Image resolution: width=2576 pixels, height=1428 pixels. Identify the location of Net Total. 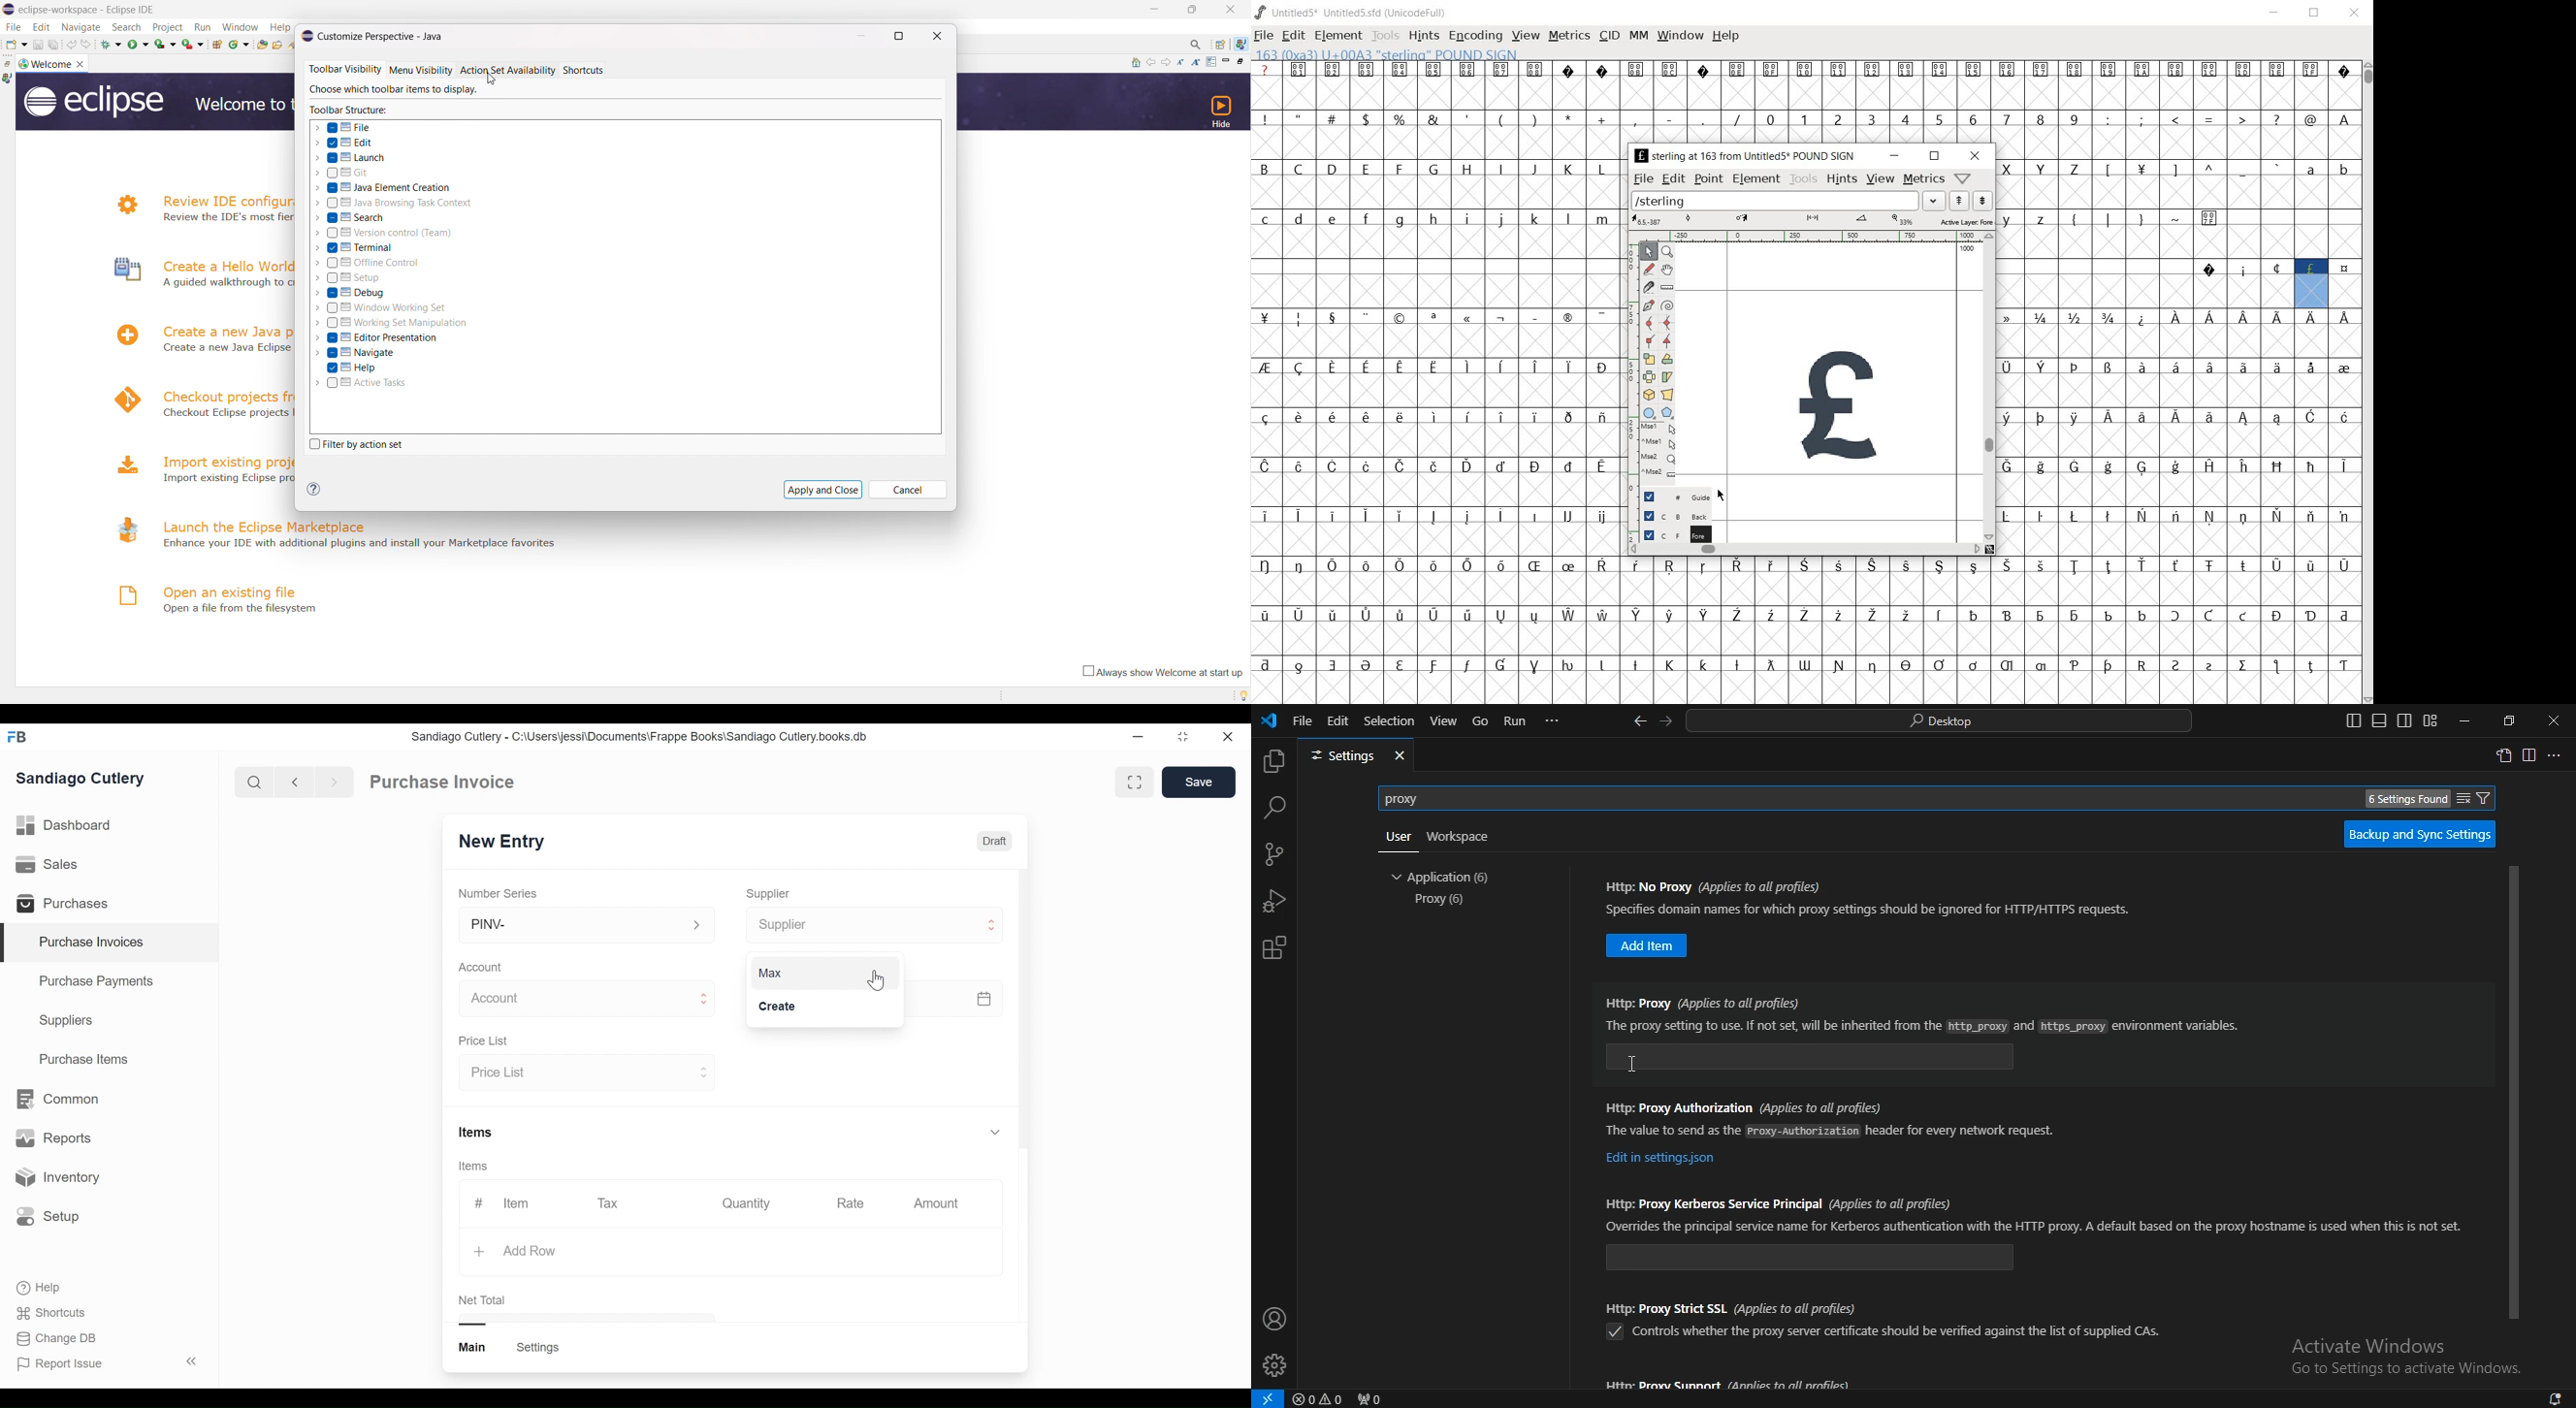
(483, 1300).